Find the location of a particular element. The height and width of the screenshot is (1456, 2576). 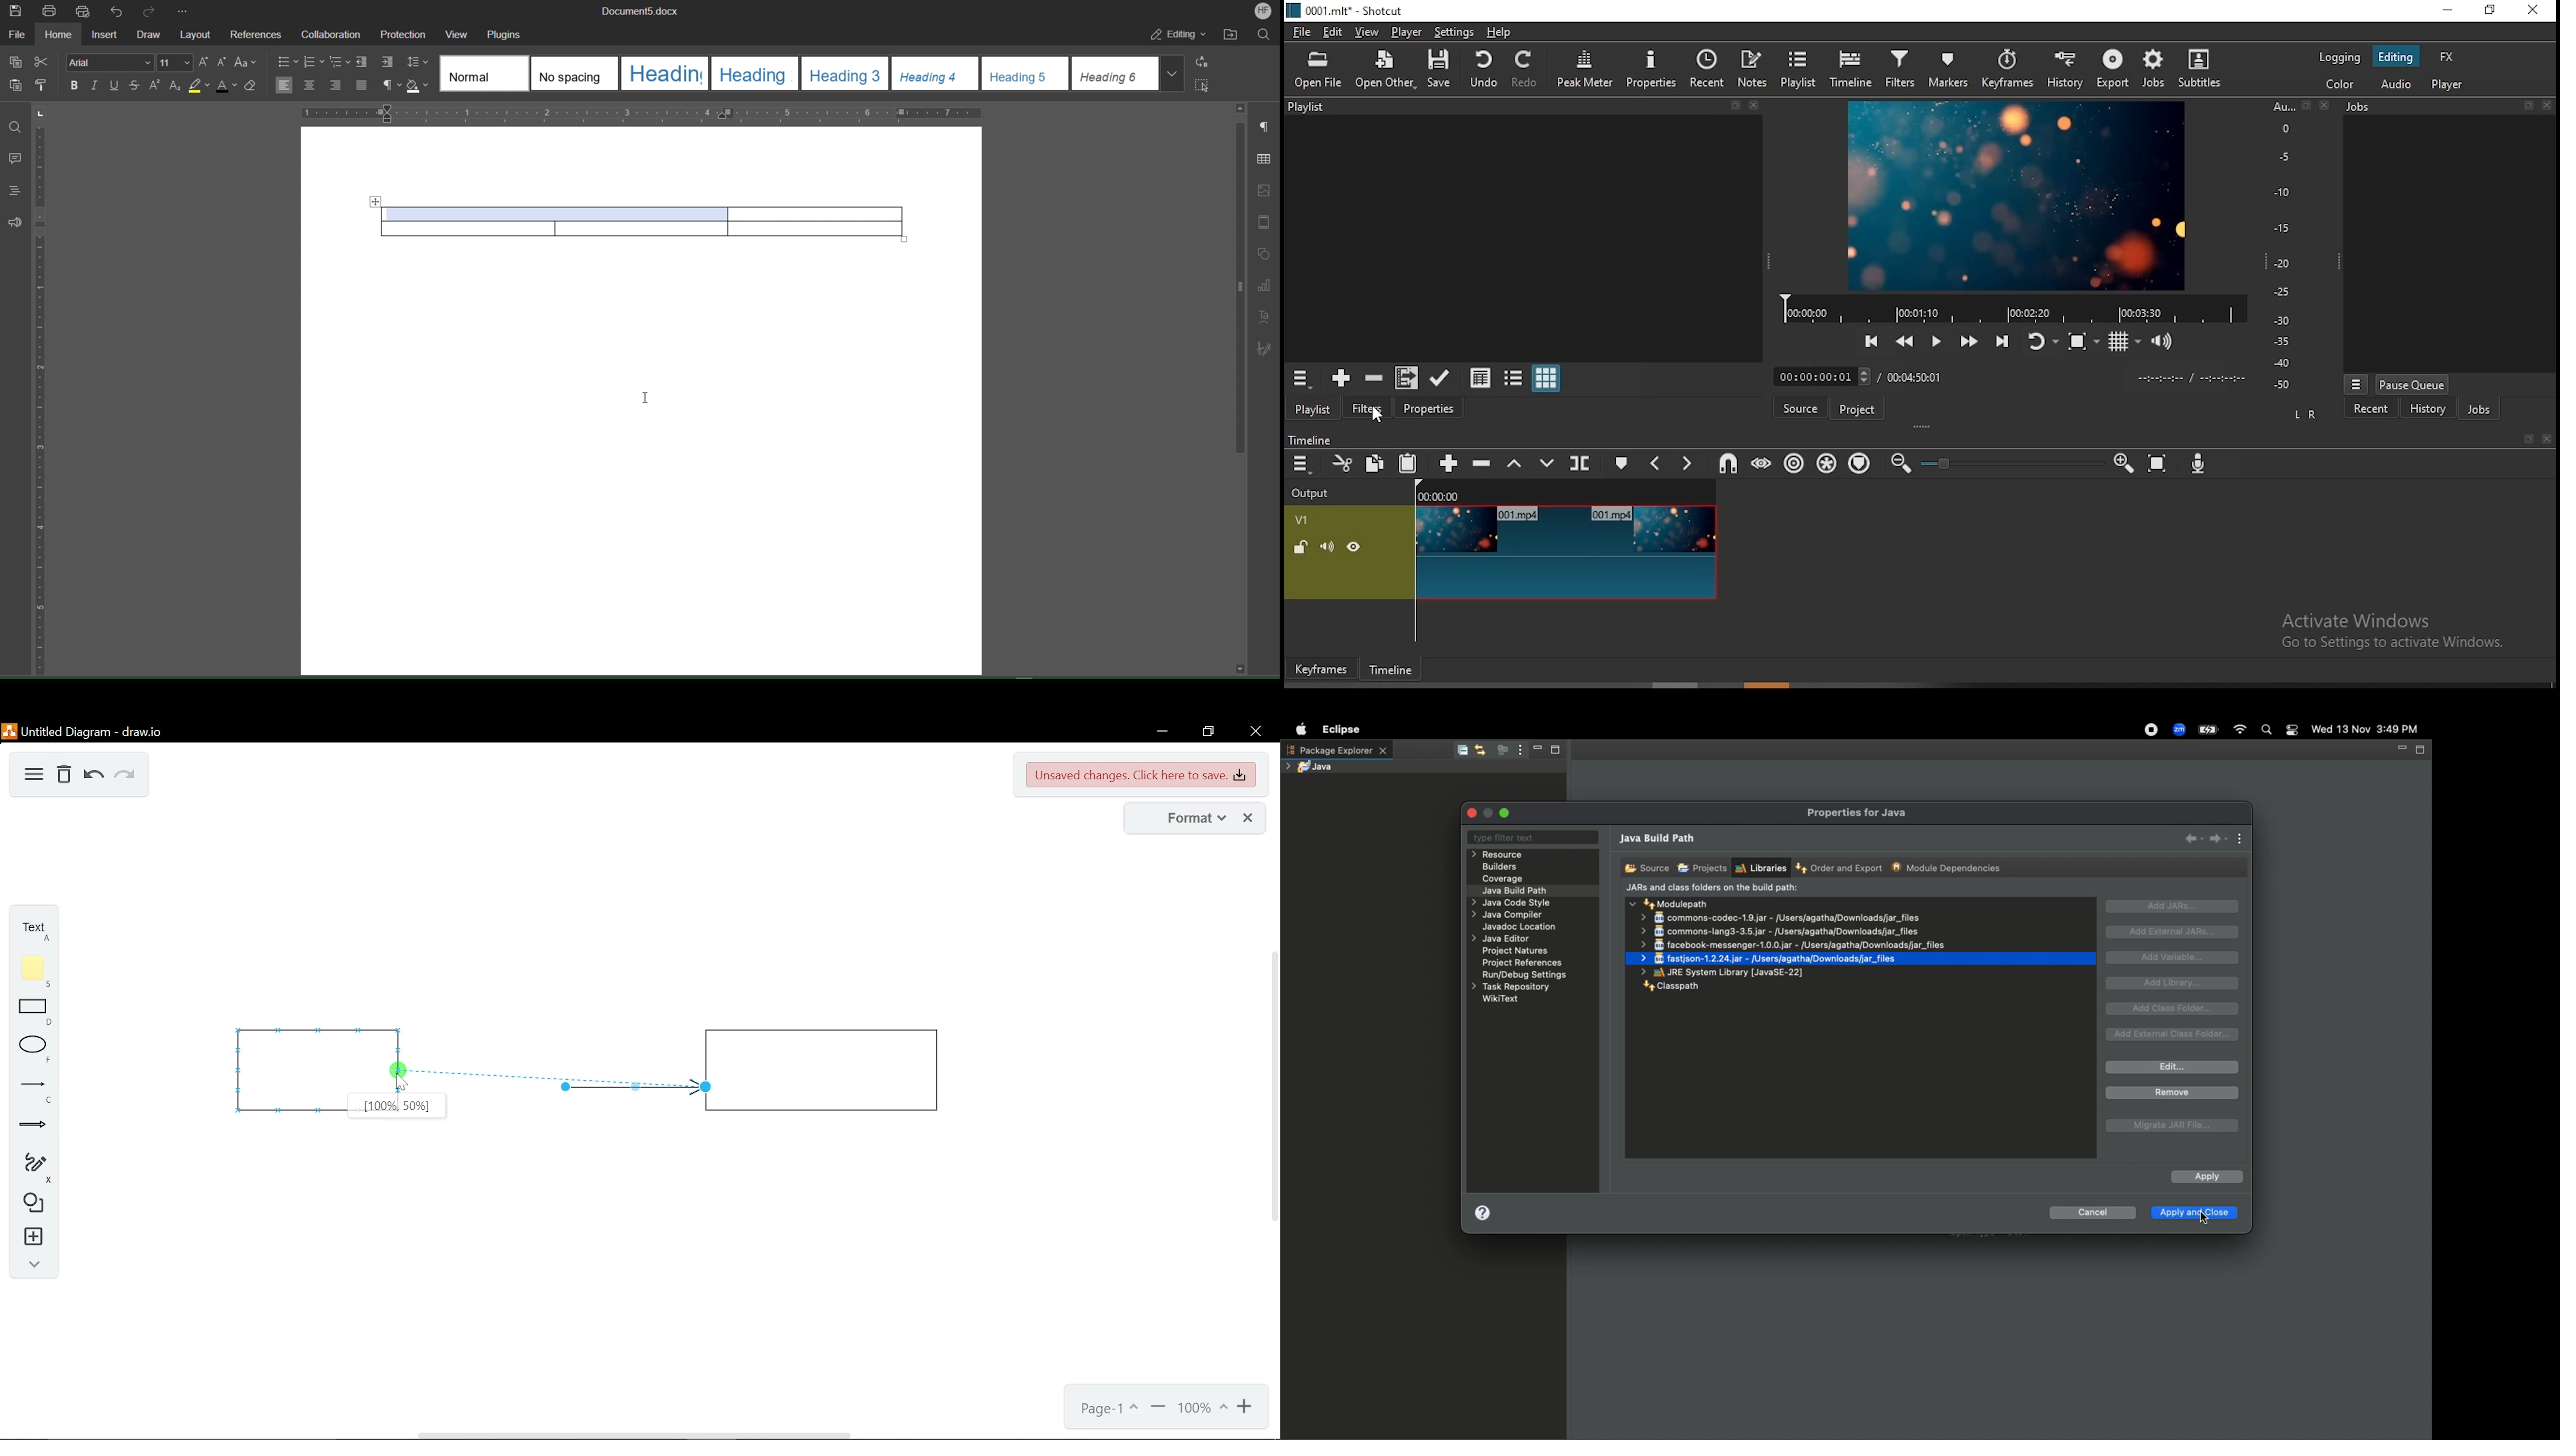

lines is located at coordinates (28, 1093).